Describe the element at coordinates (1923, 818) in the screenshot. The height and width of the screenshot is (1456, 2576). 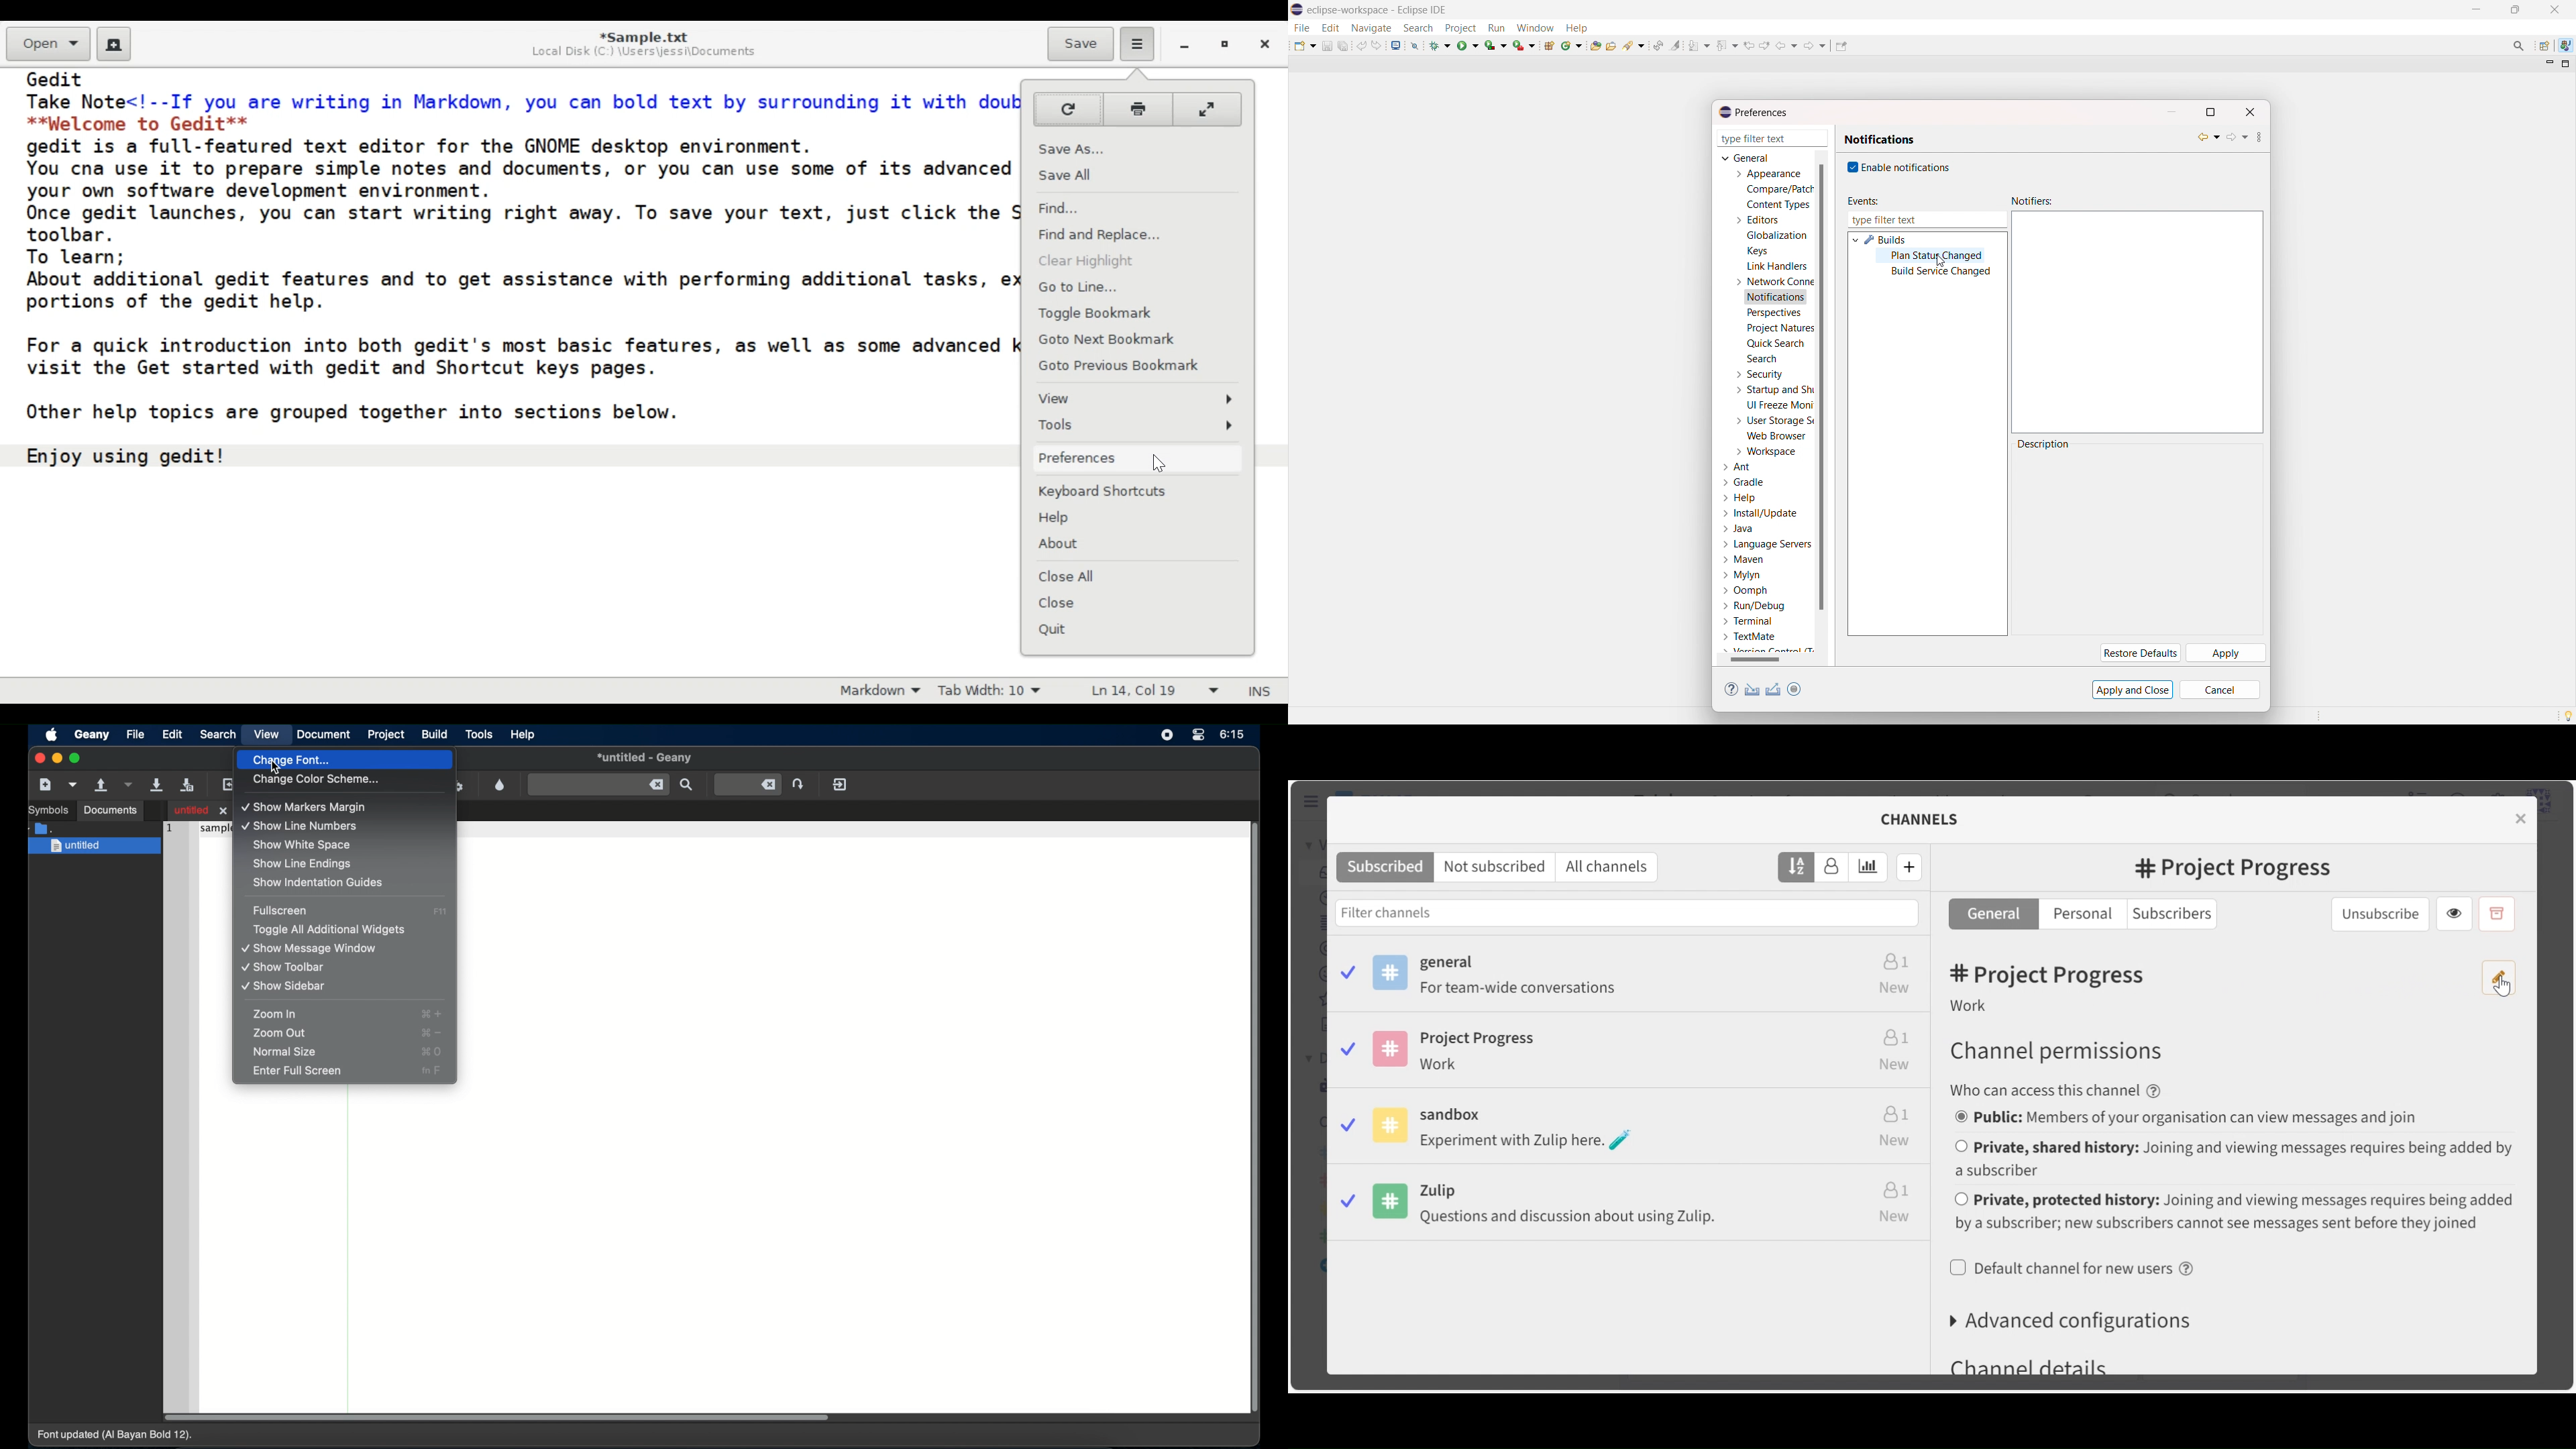
I see `Channel Settings` at that location.